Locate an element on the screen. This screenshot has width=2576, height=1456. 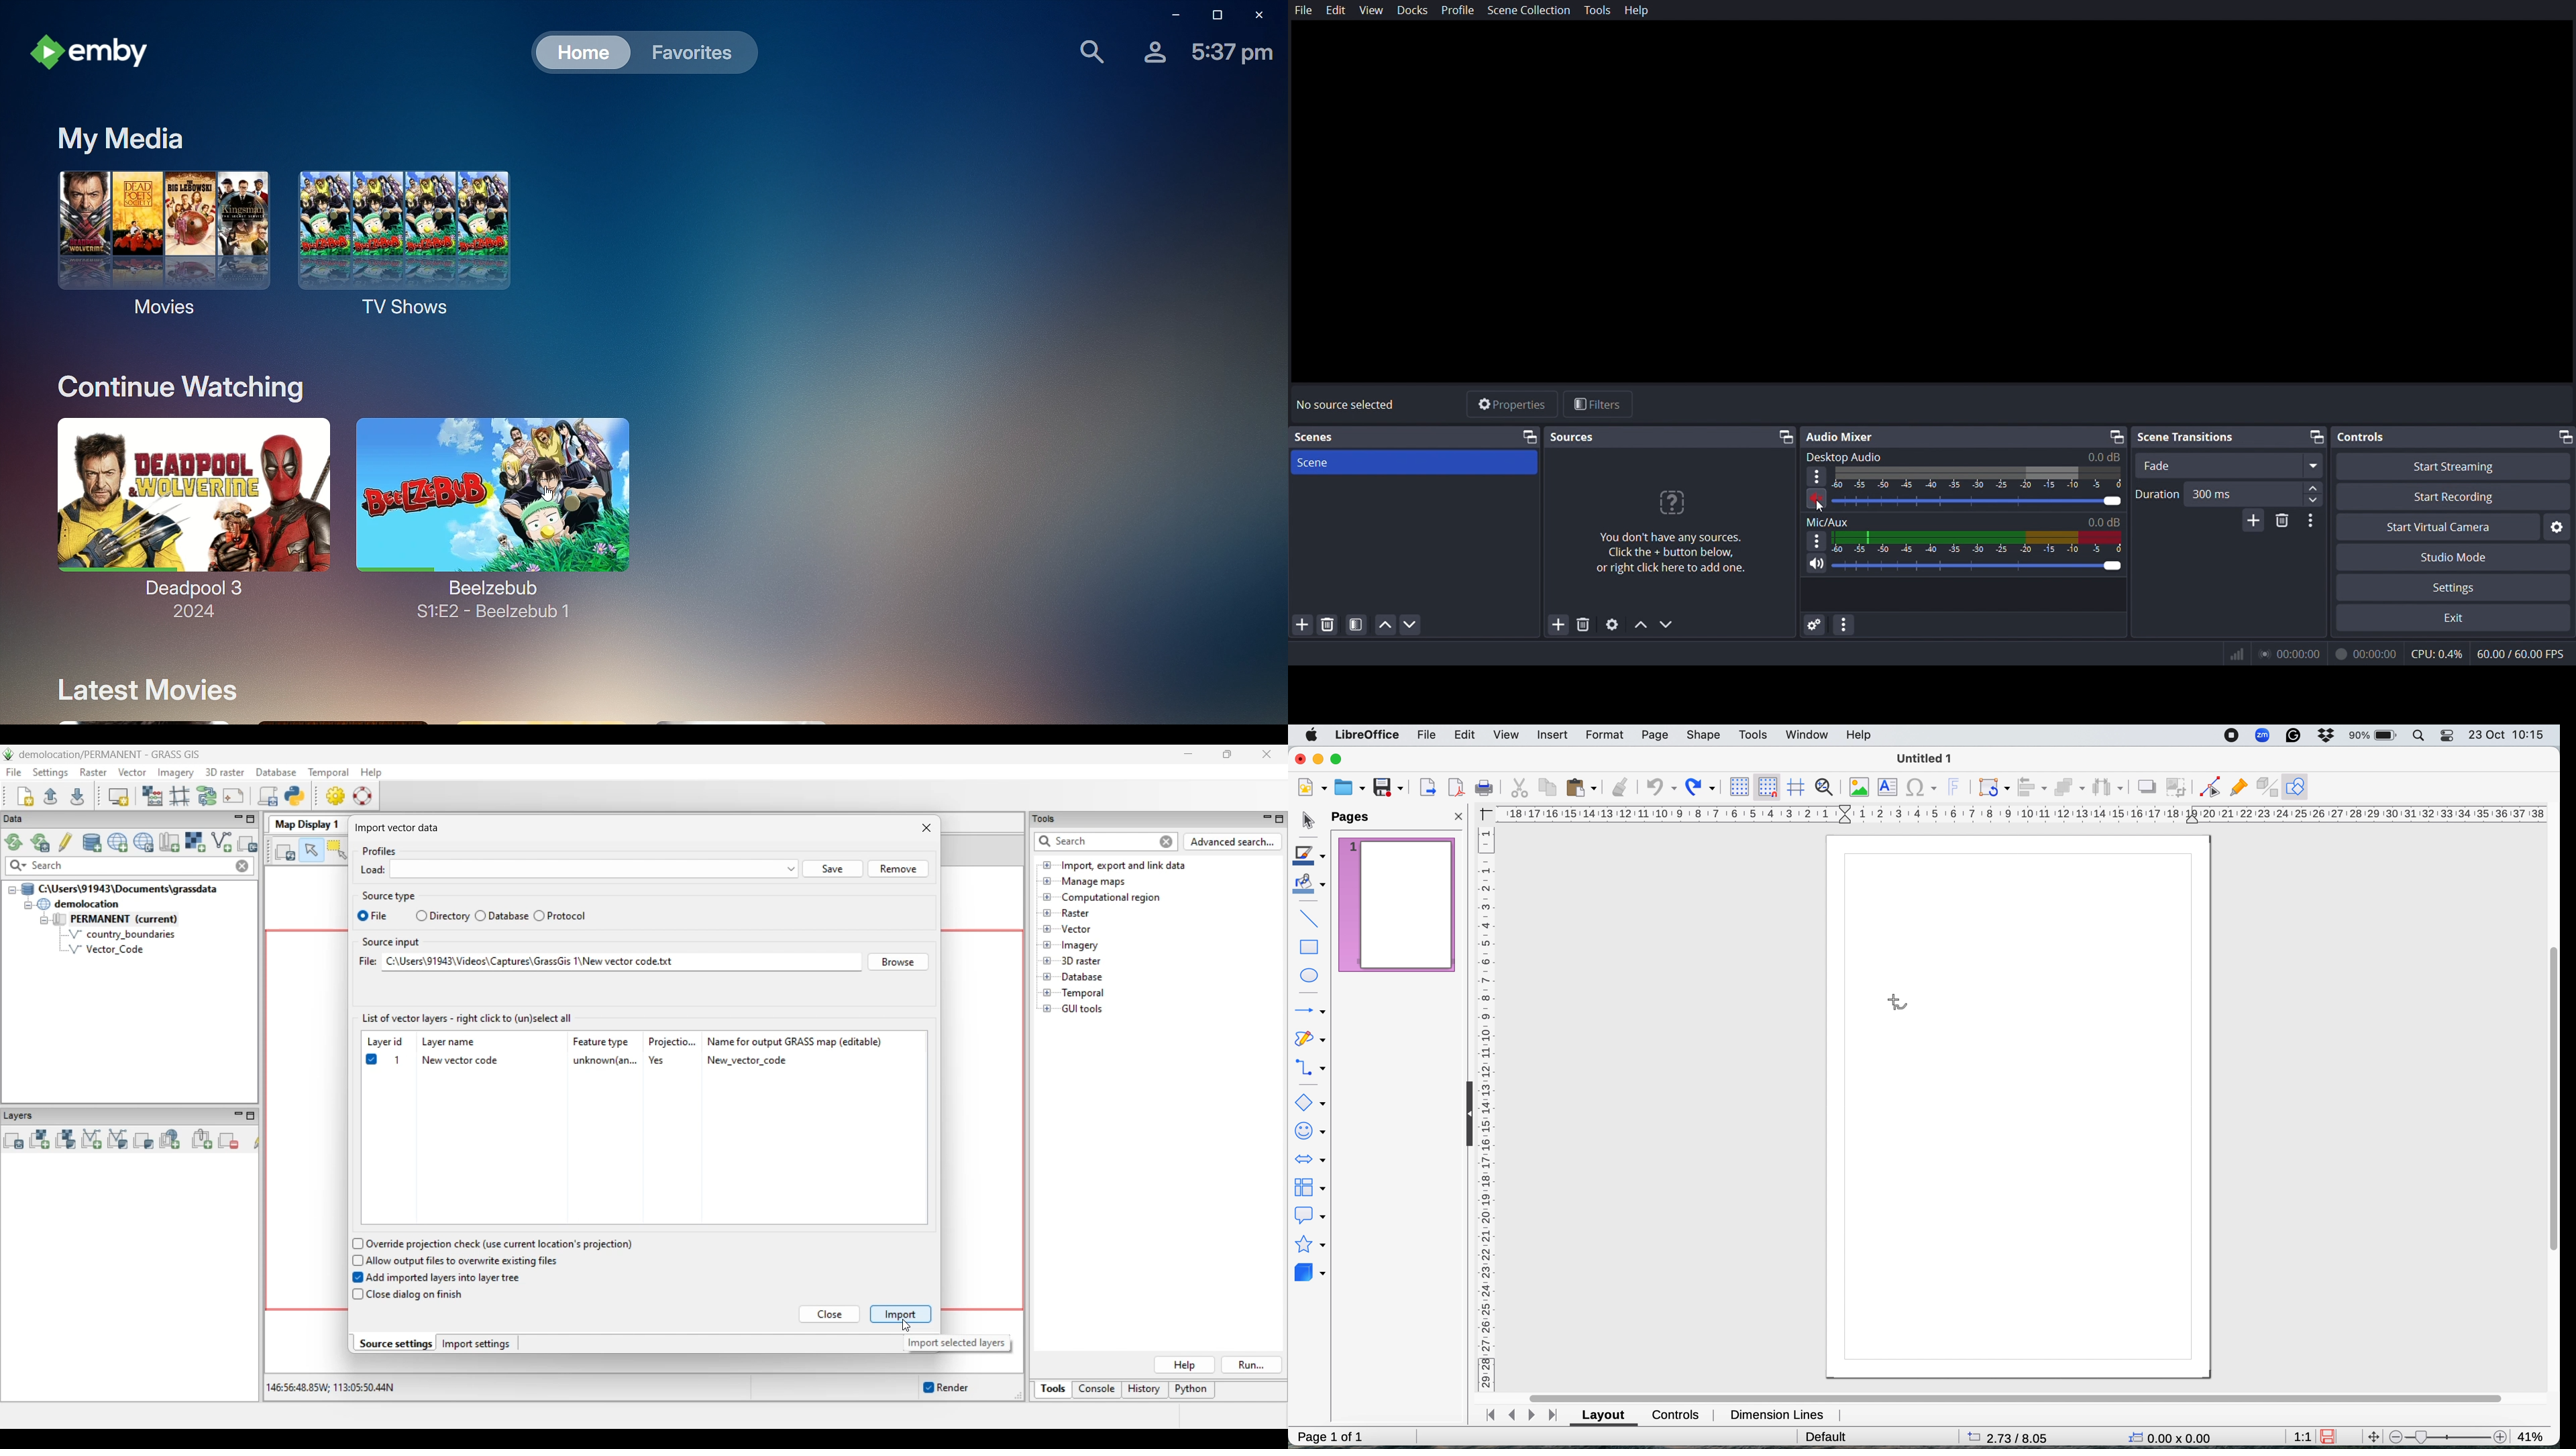
insert is located at coordinates (1554, 736).